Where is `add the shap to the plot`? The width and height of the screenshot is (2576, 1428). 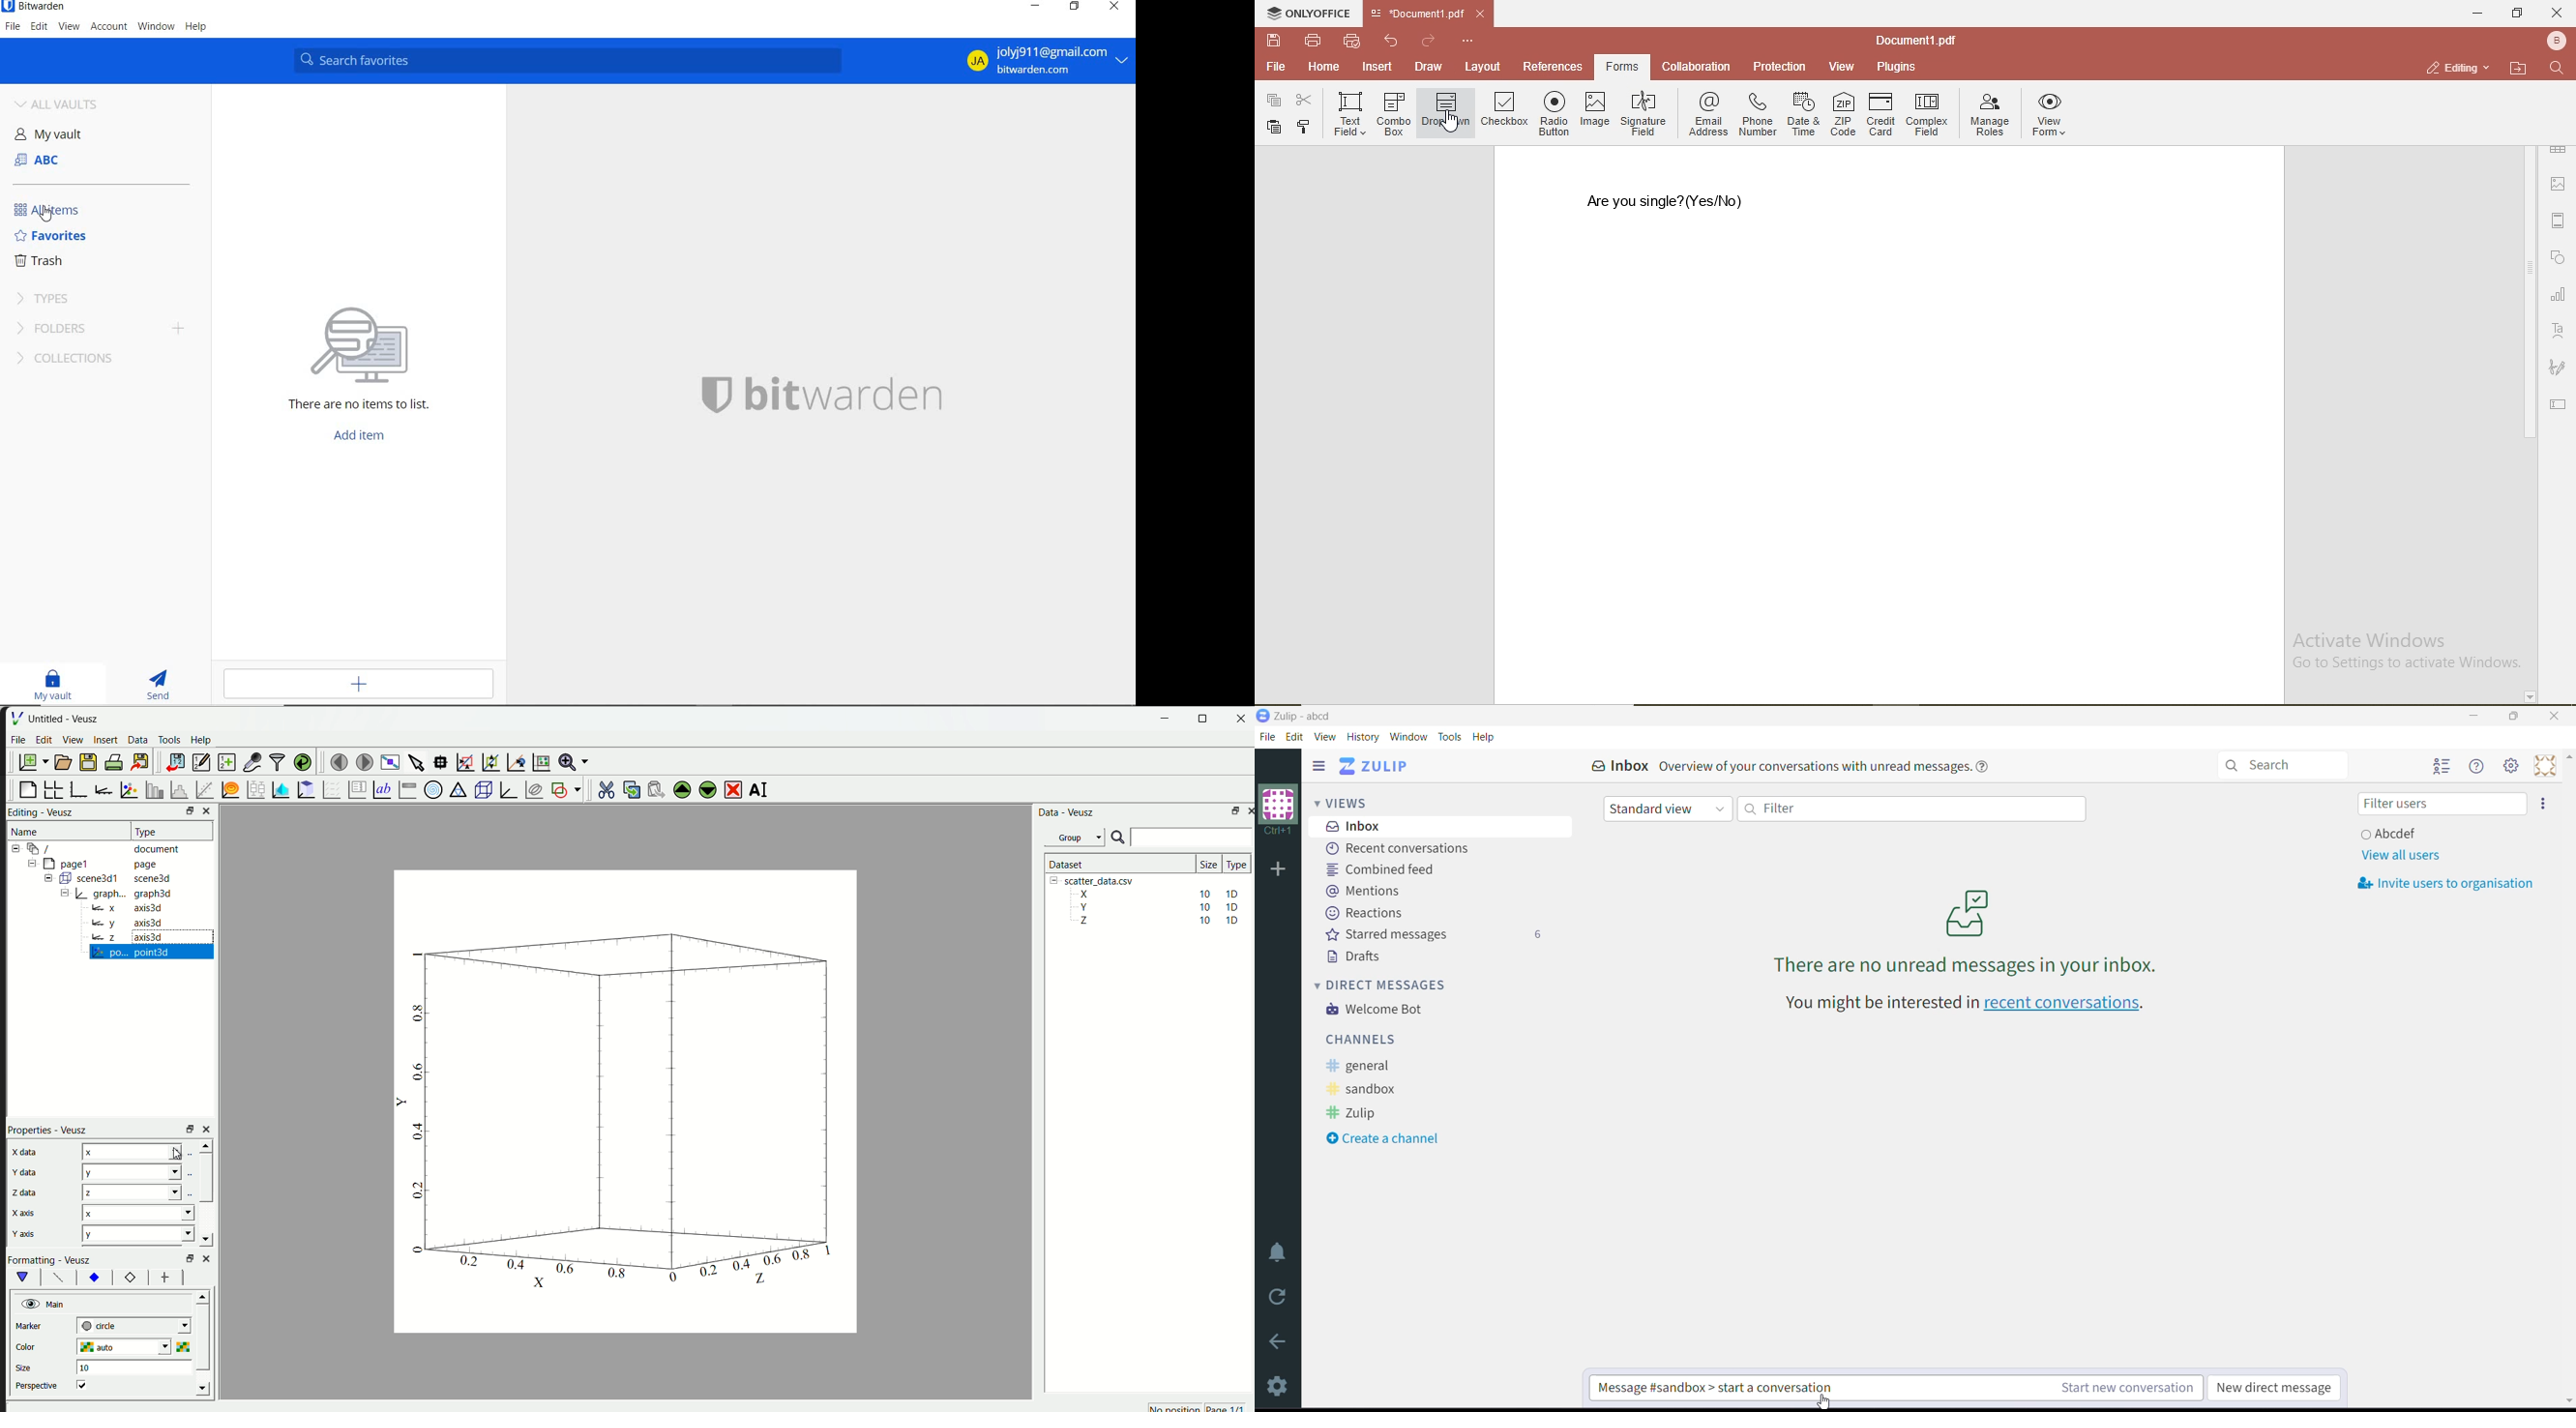 add the shap to the plot is located at coordinates (566, 789).